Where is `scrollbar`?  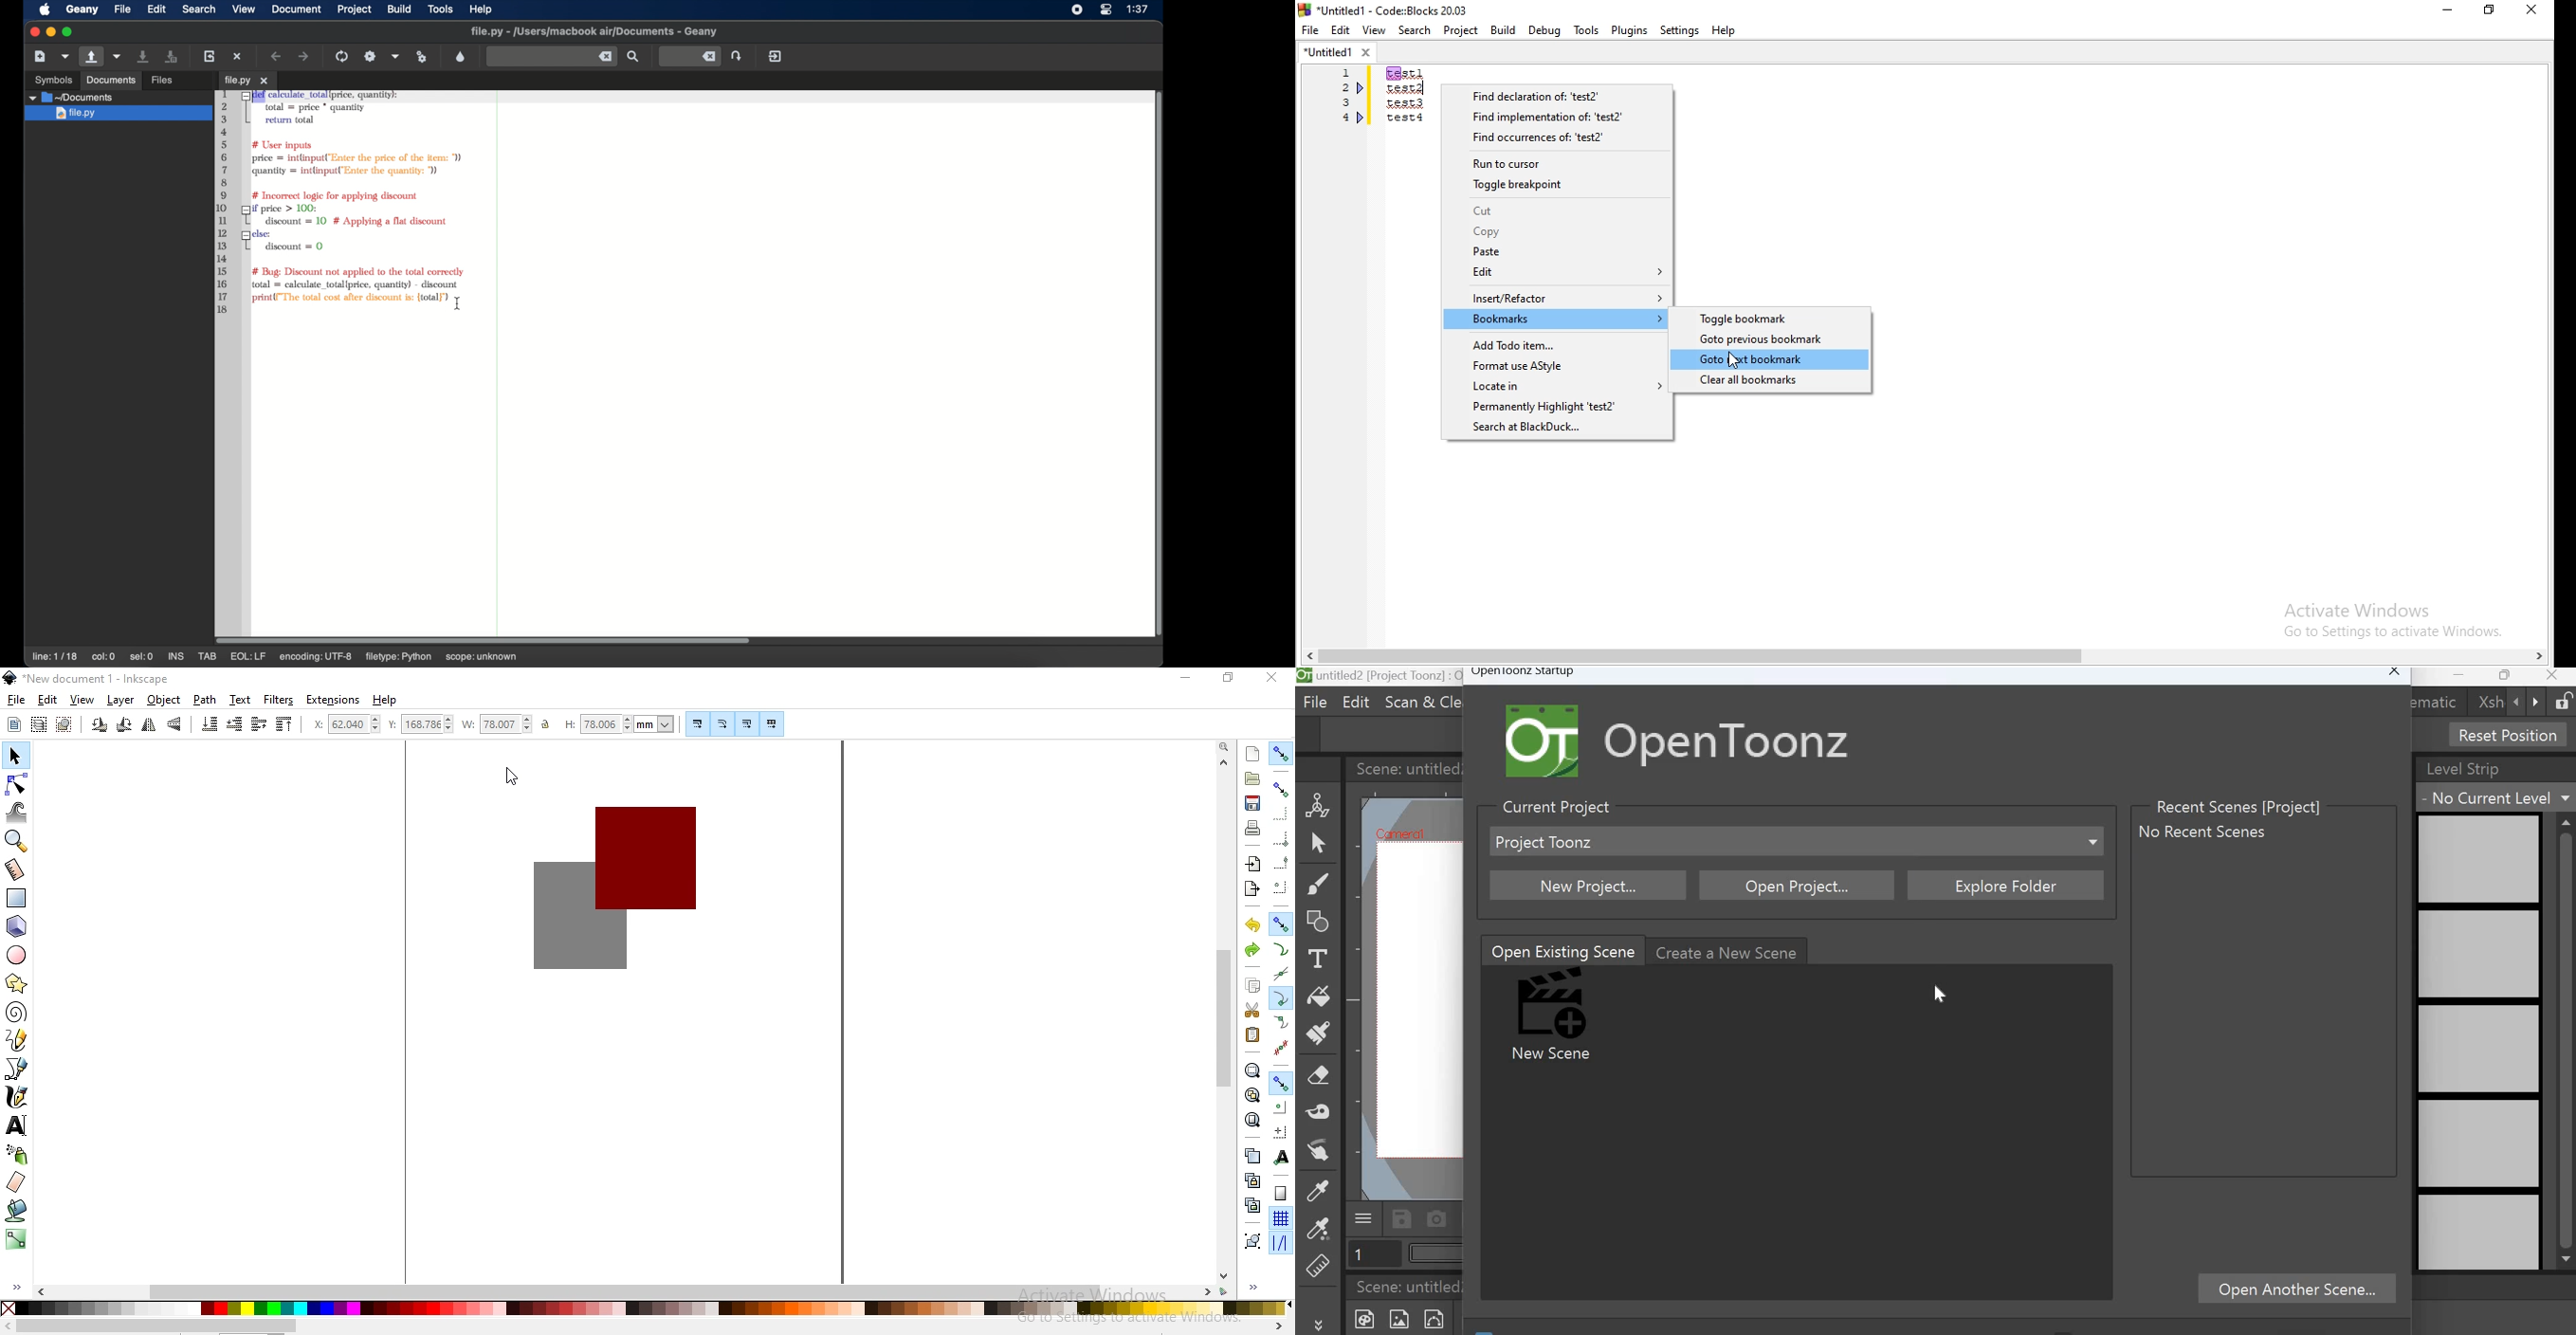
scrollbar is located at coordinates (2569, 1004).